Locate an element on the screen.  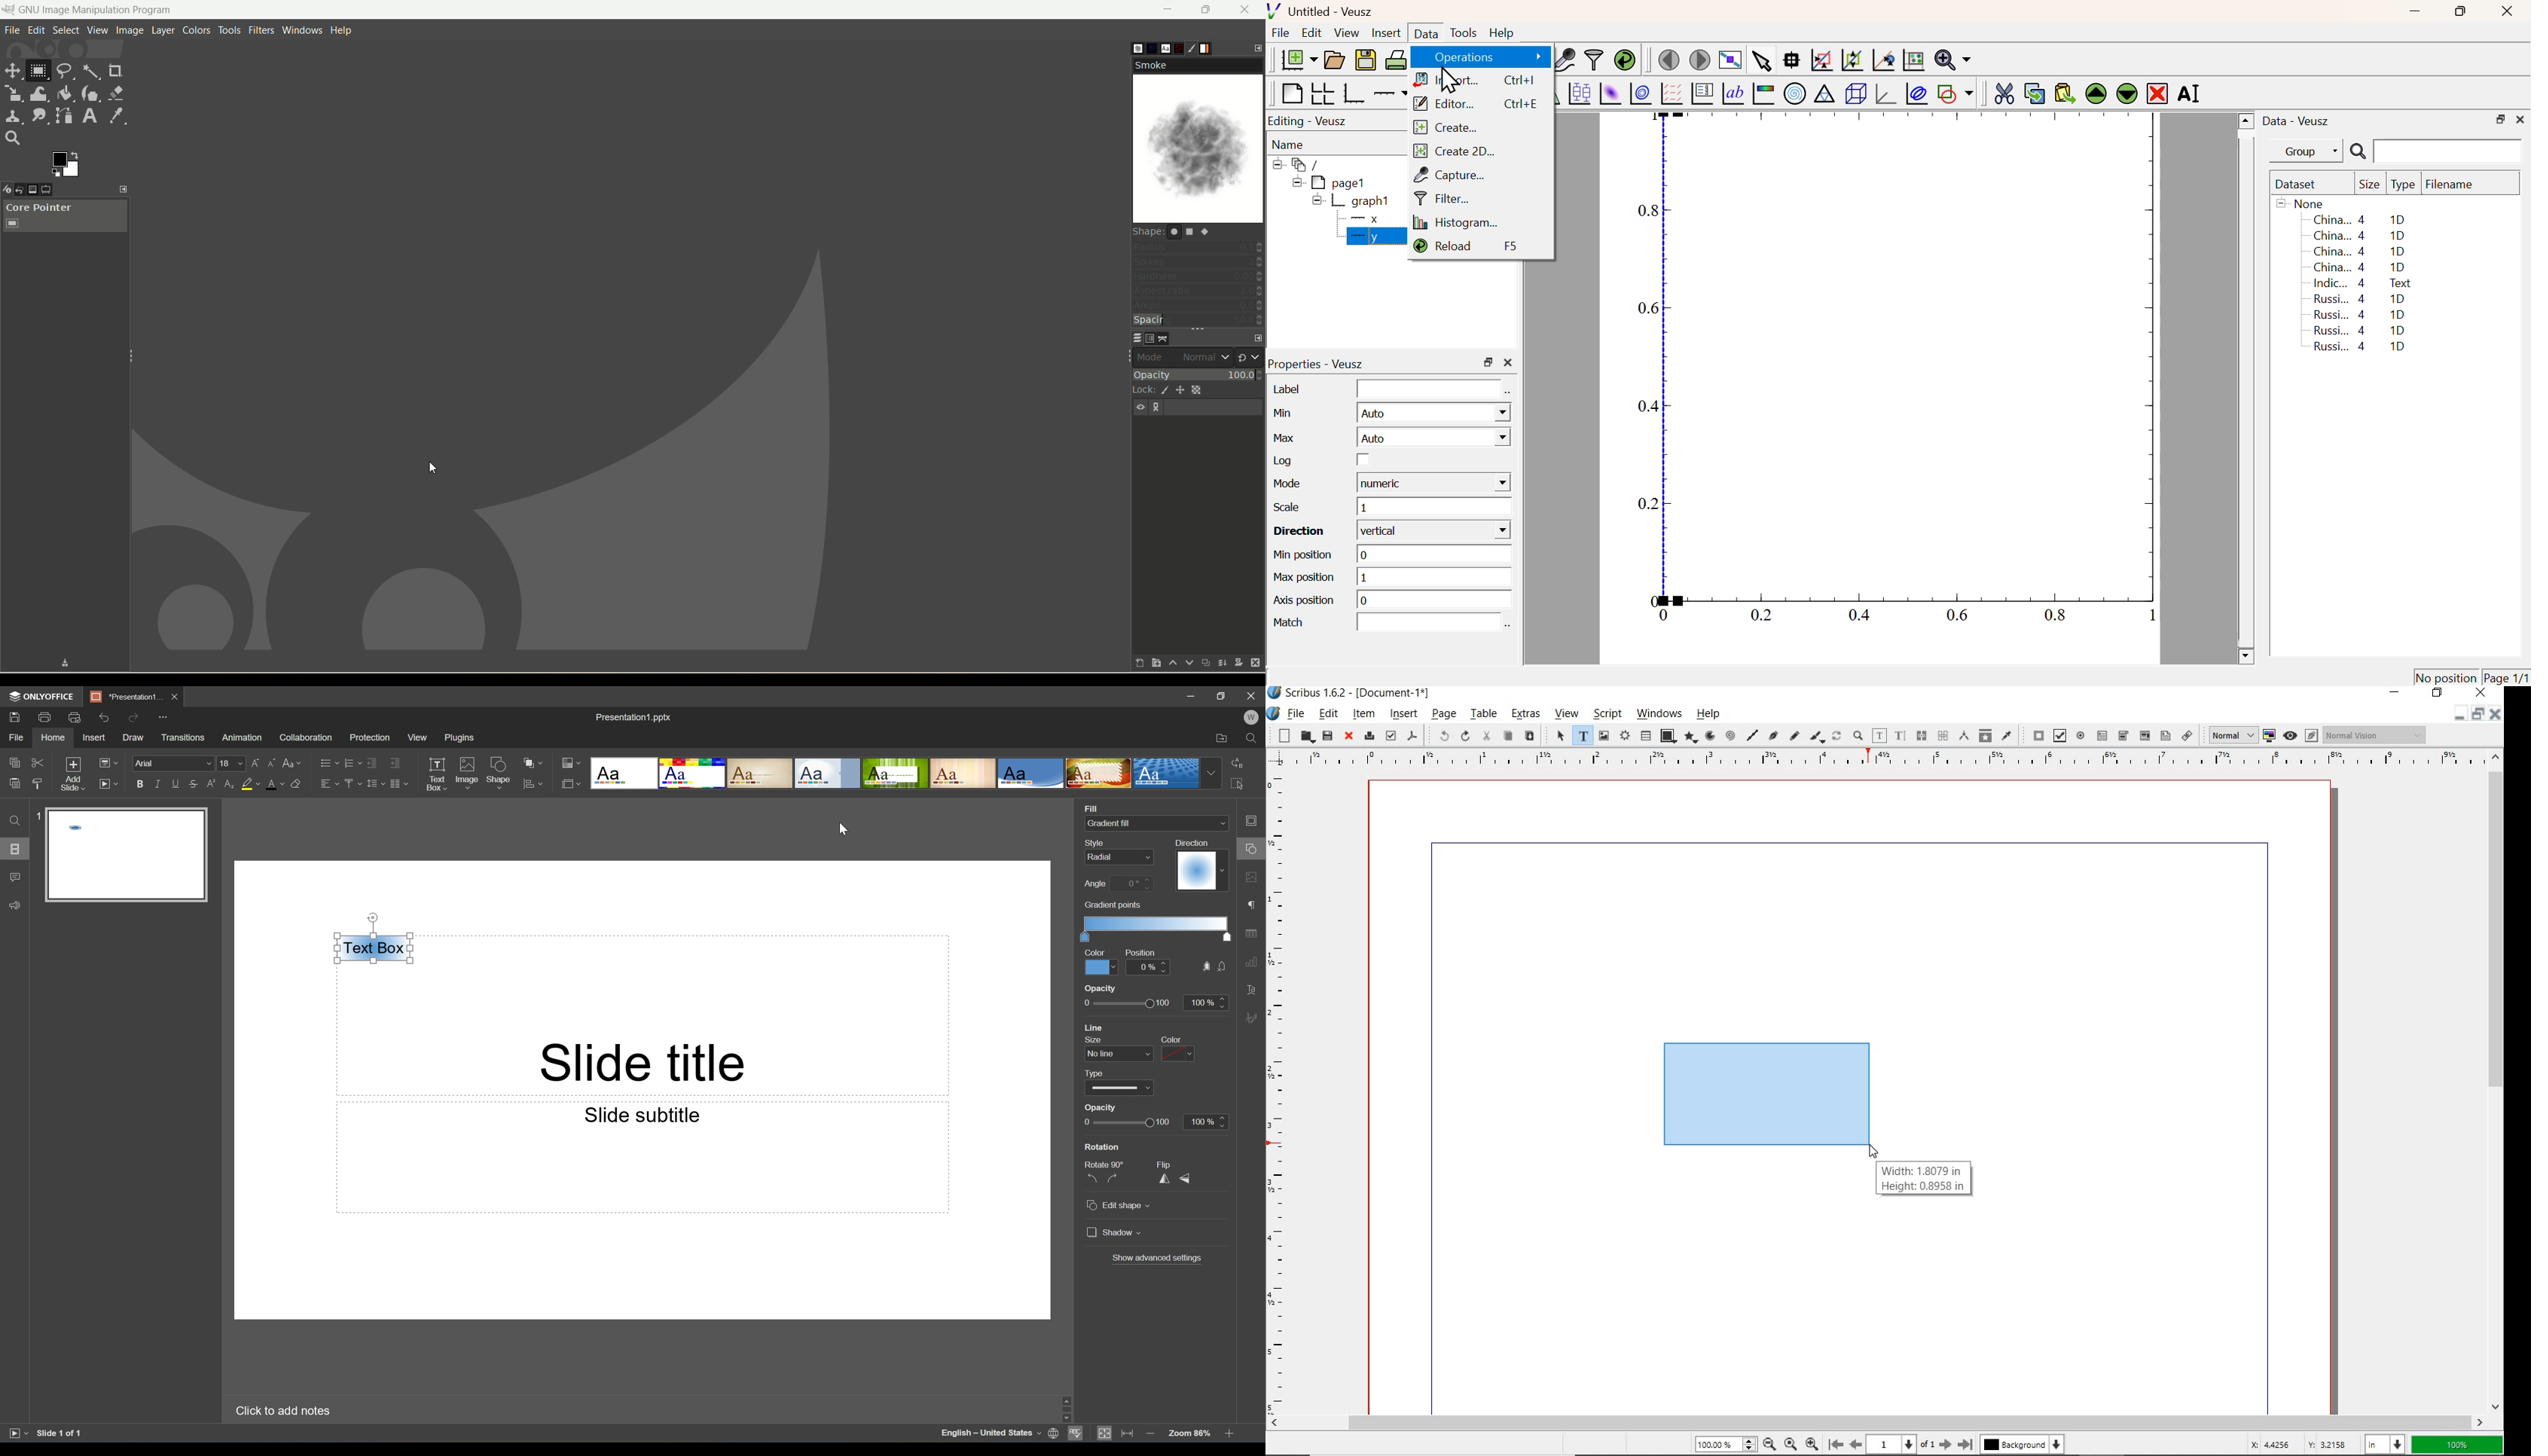
cursor is located at coordinates (434, 469).